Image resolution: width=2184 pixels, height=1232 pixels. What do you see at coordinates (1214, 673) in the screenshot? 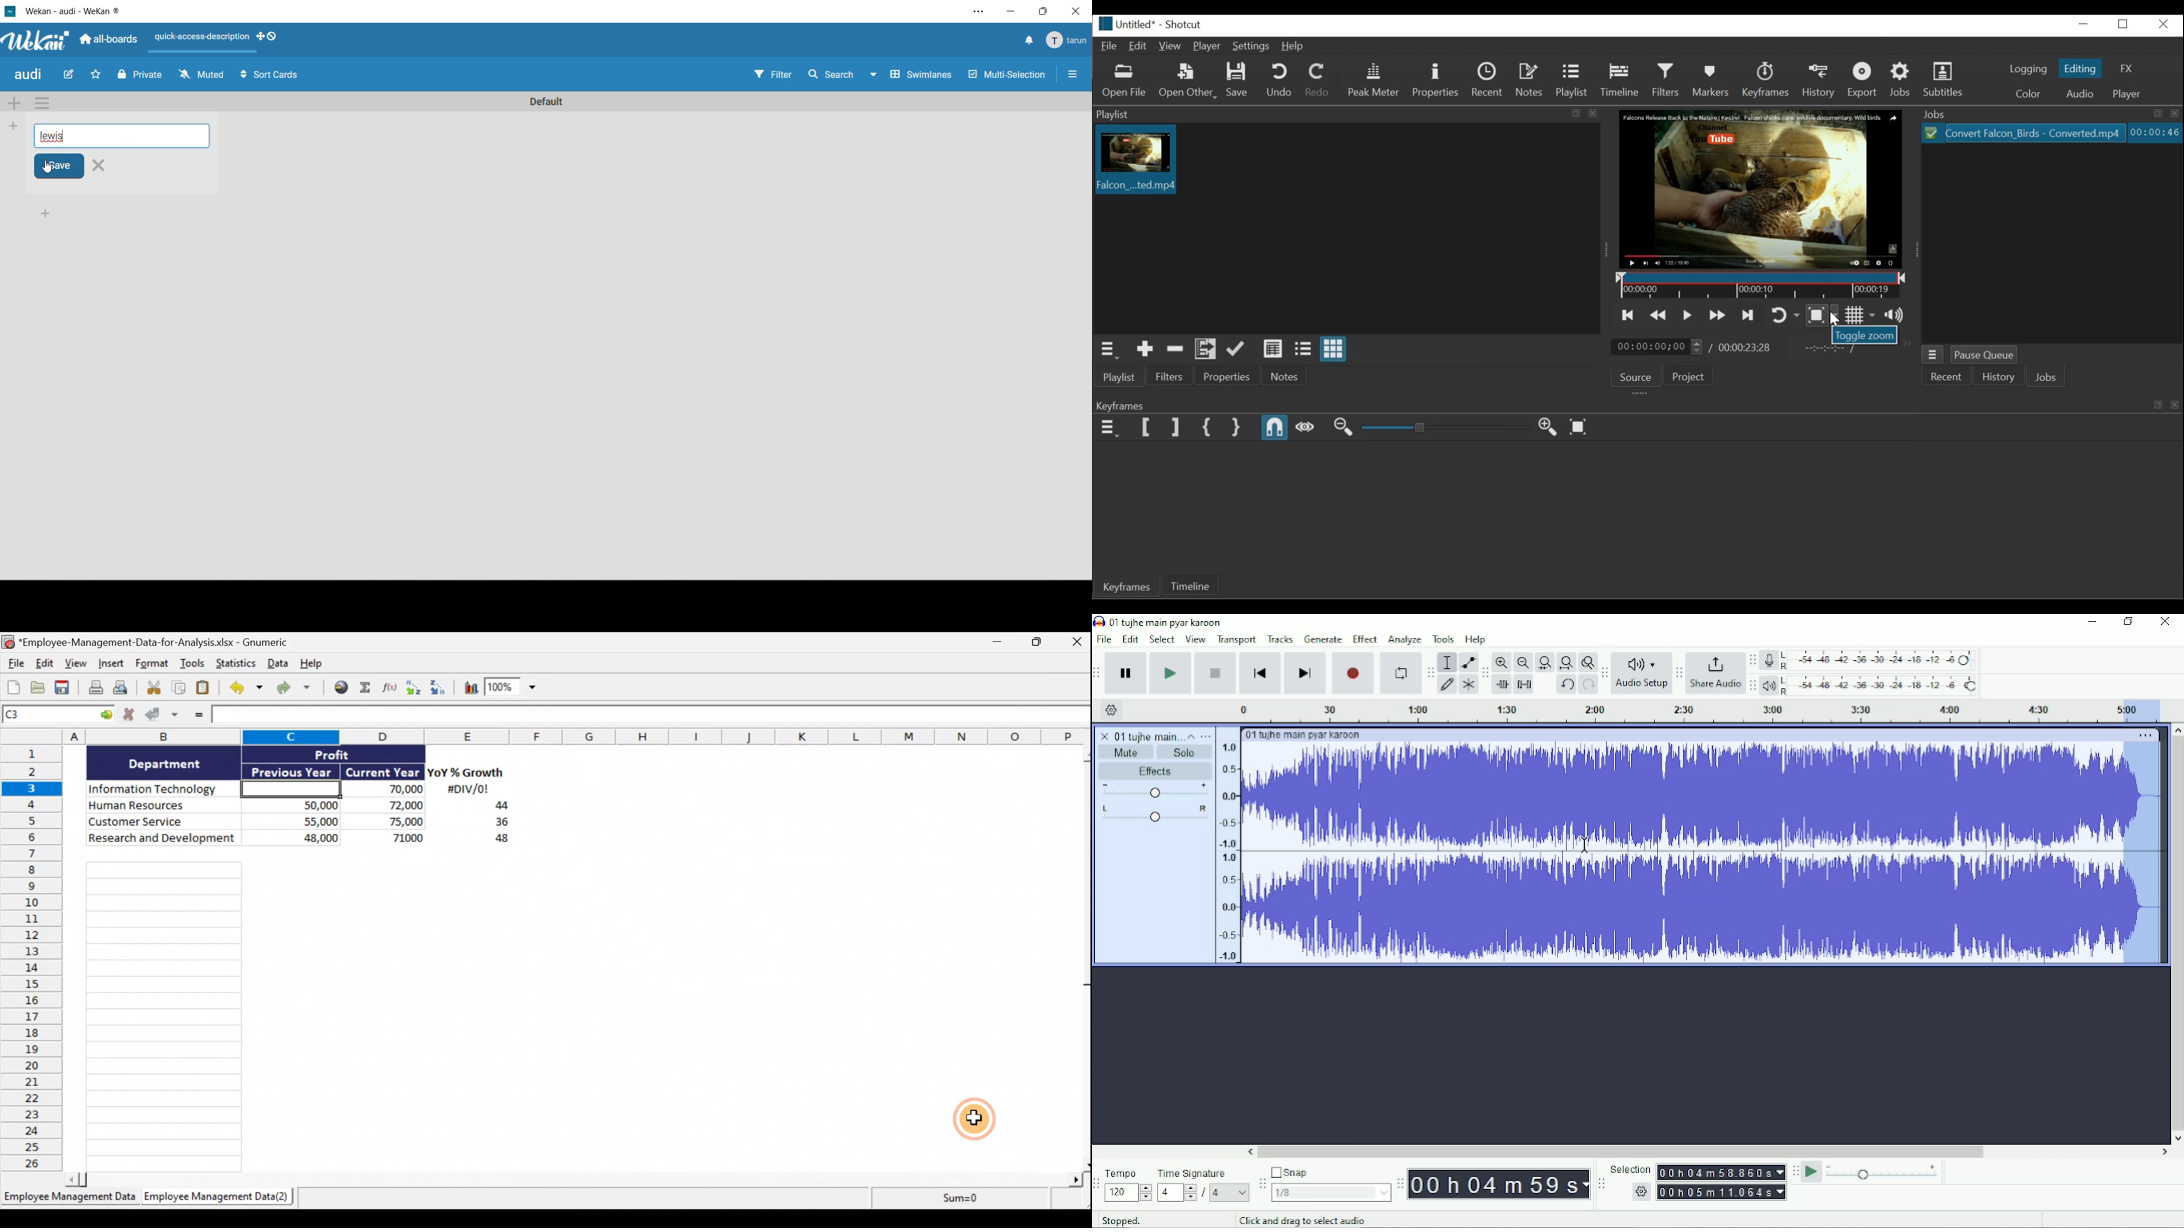
I see `Stop` at bounding box center [1214, 673].